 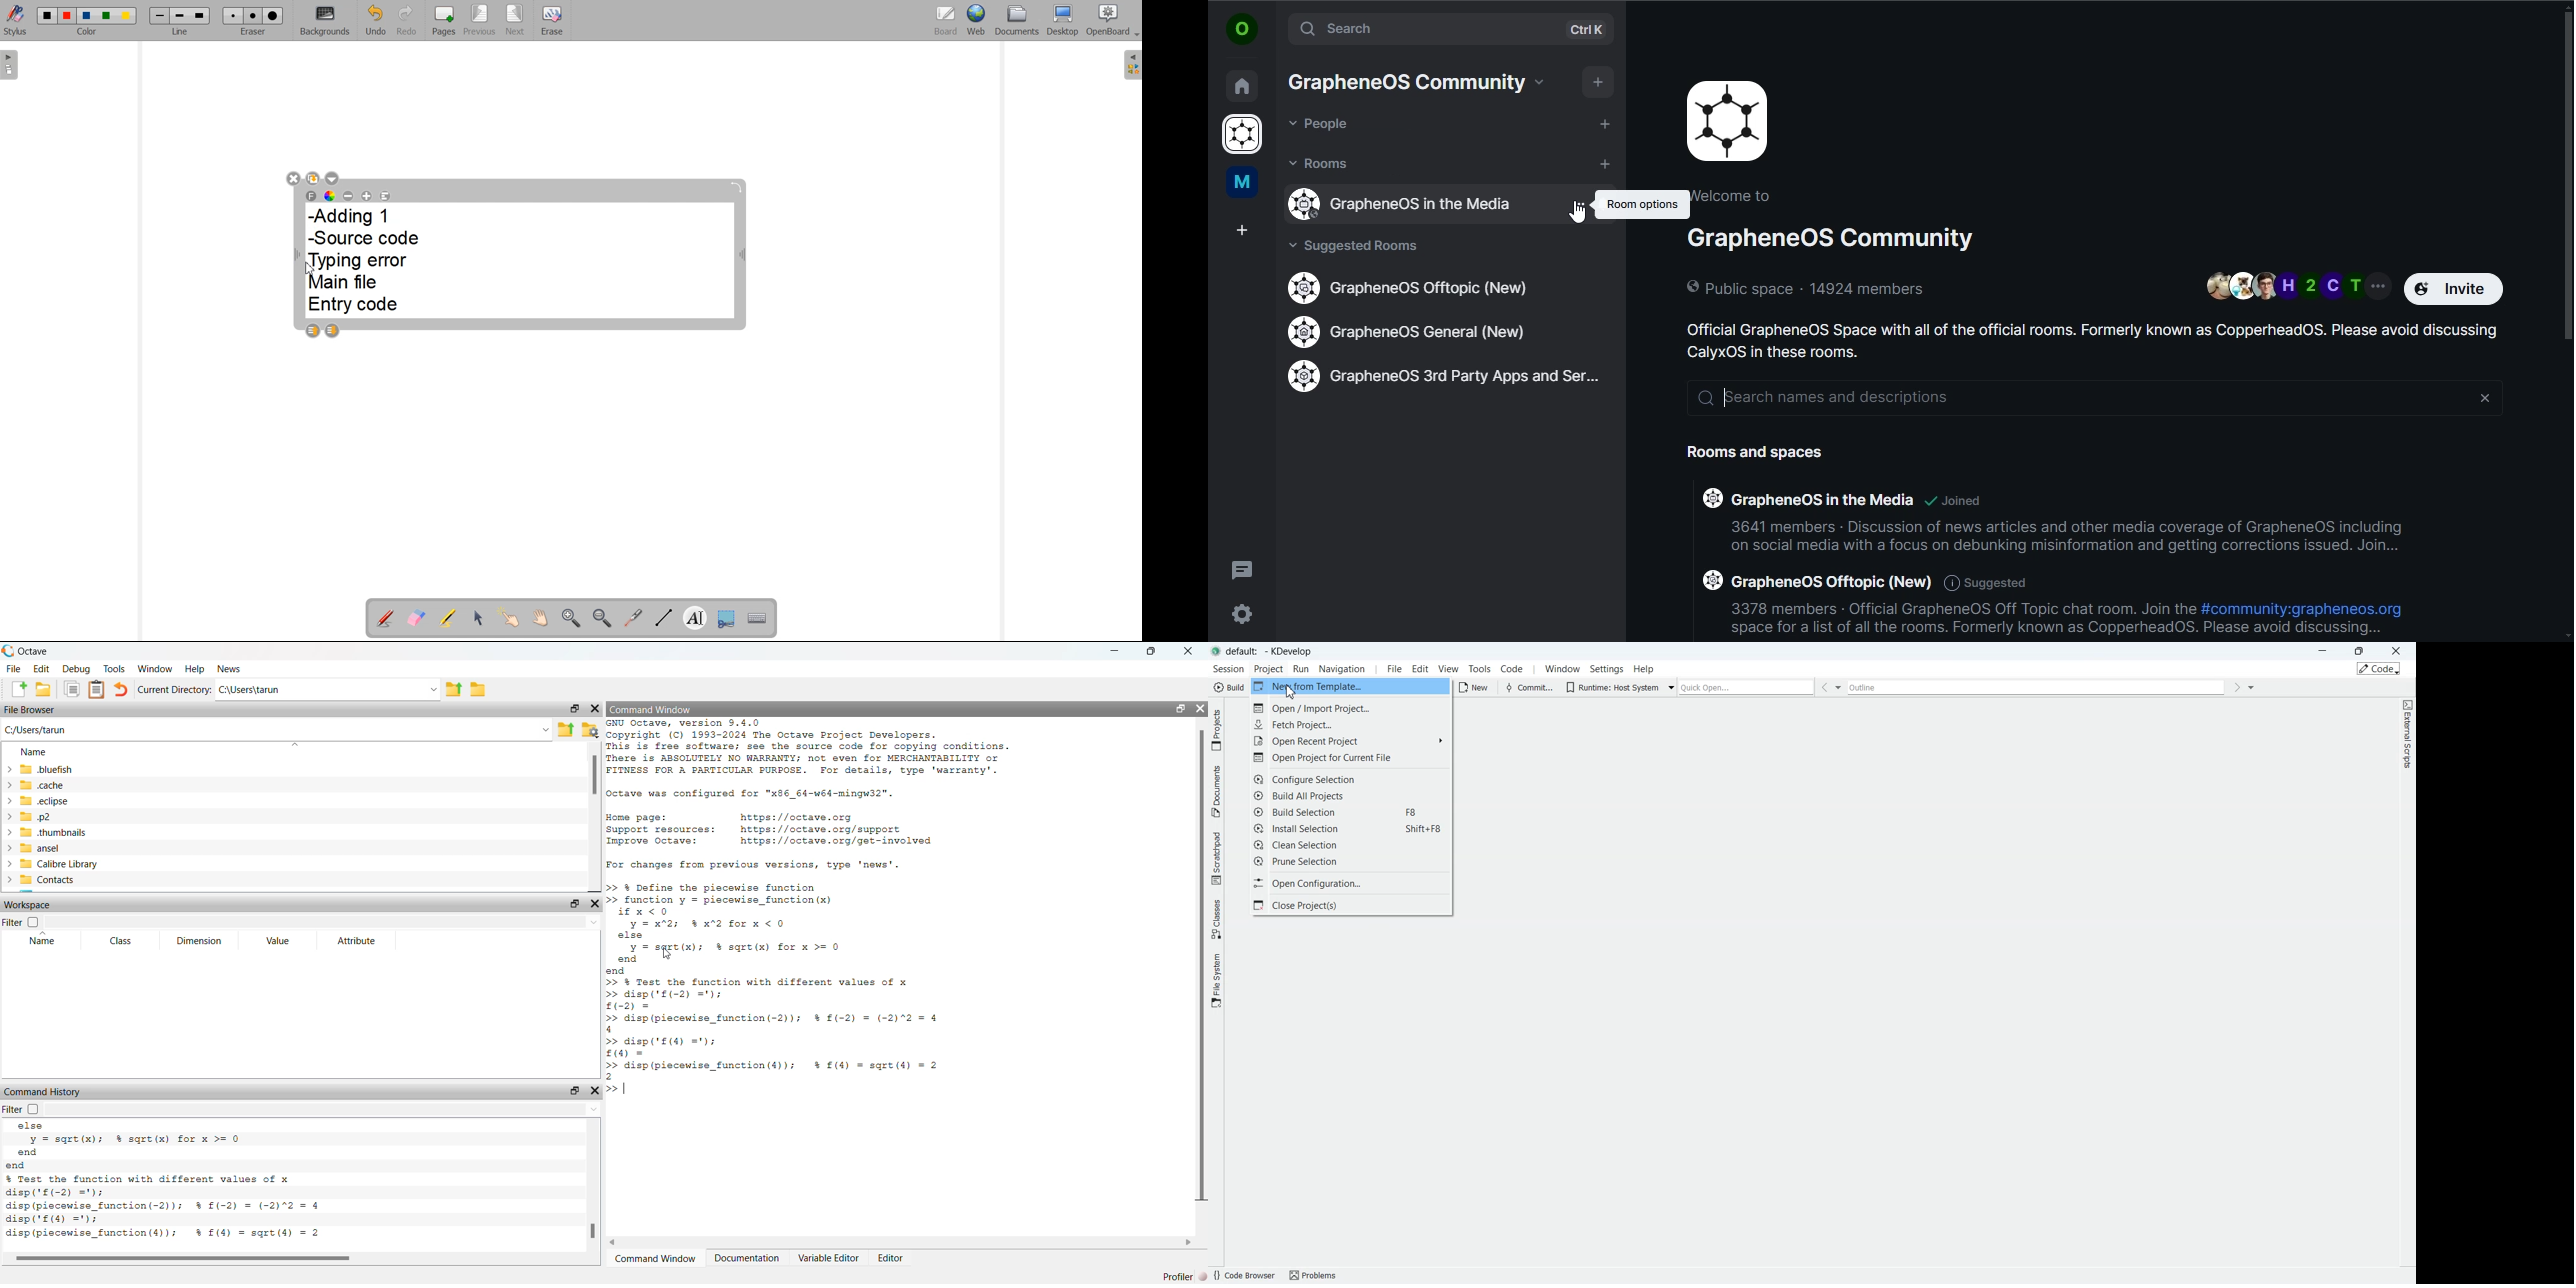 I want to click on Project, so click(x=1269, y=669).